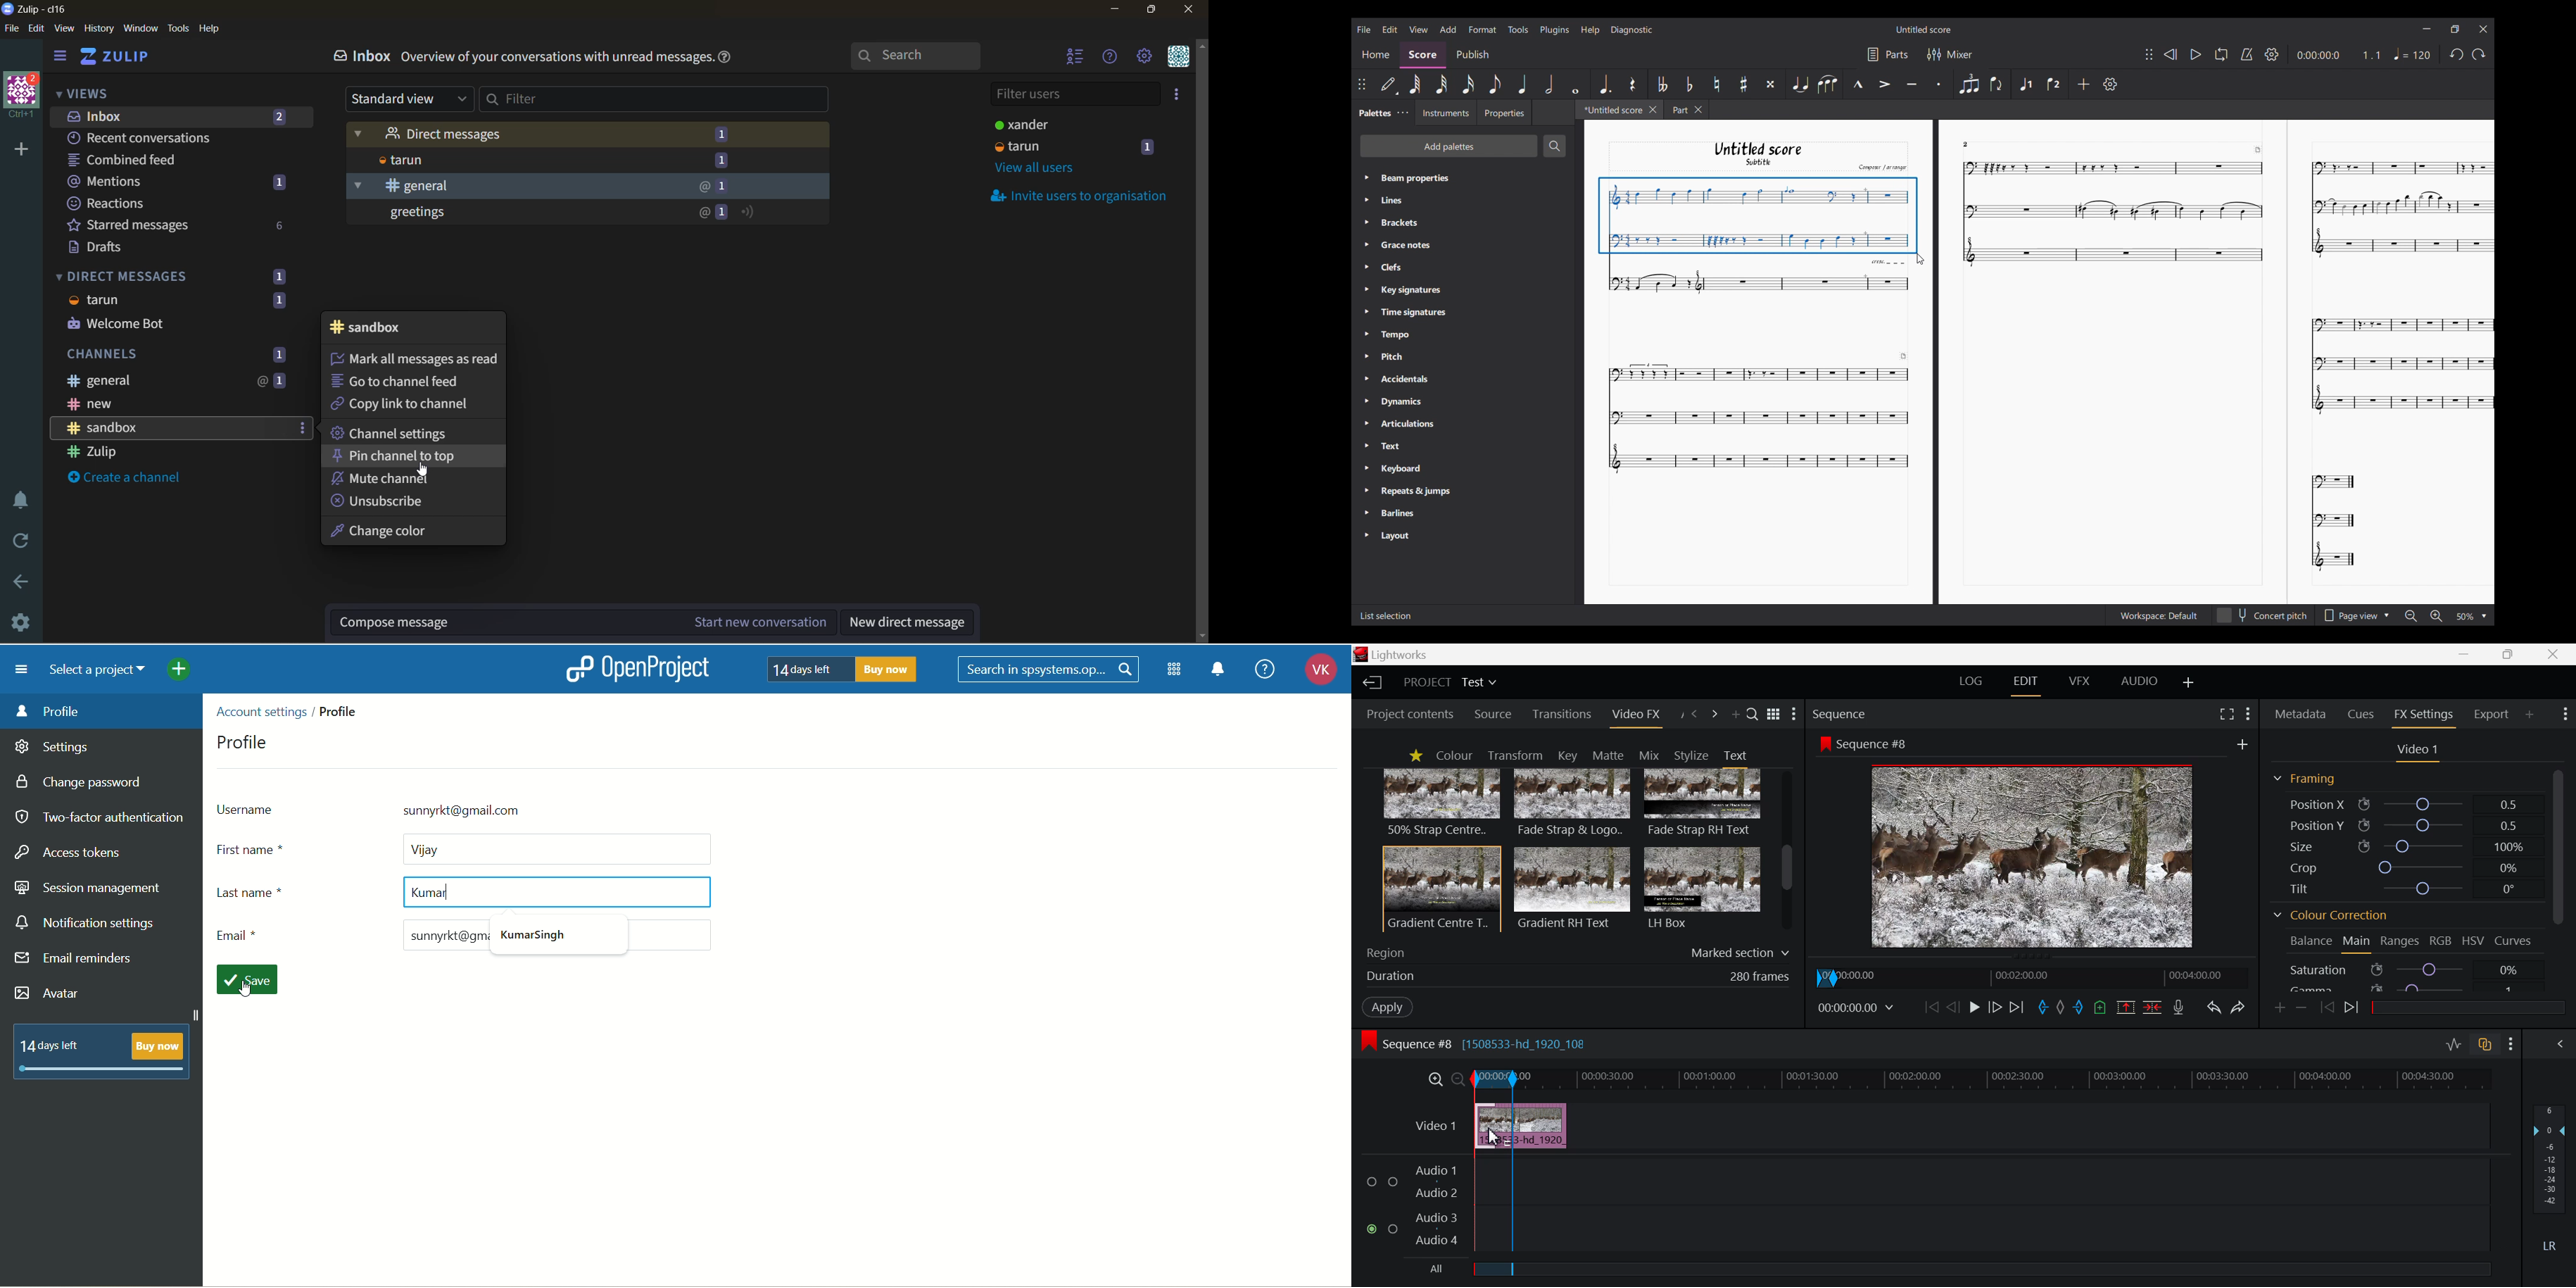 This screenshot has height=1288, width=2576. Describe the element at coordinates (172, 298) in the screenshot. I see `direct messages` at that location.